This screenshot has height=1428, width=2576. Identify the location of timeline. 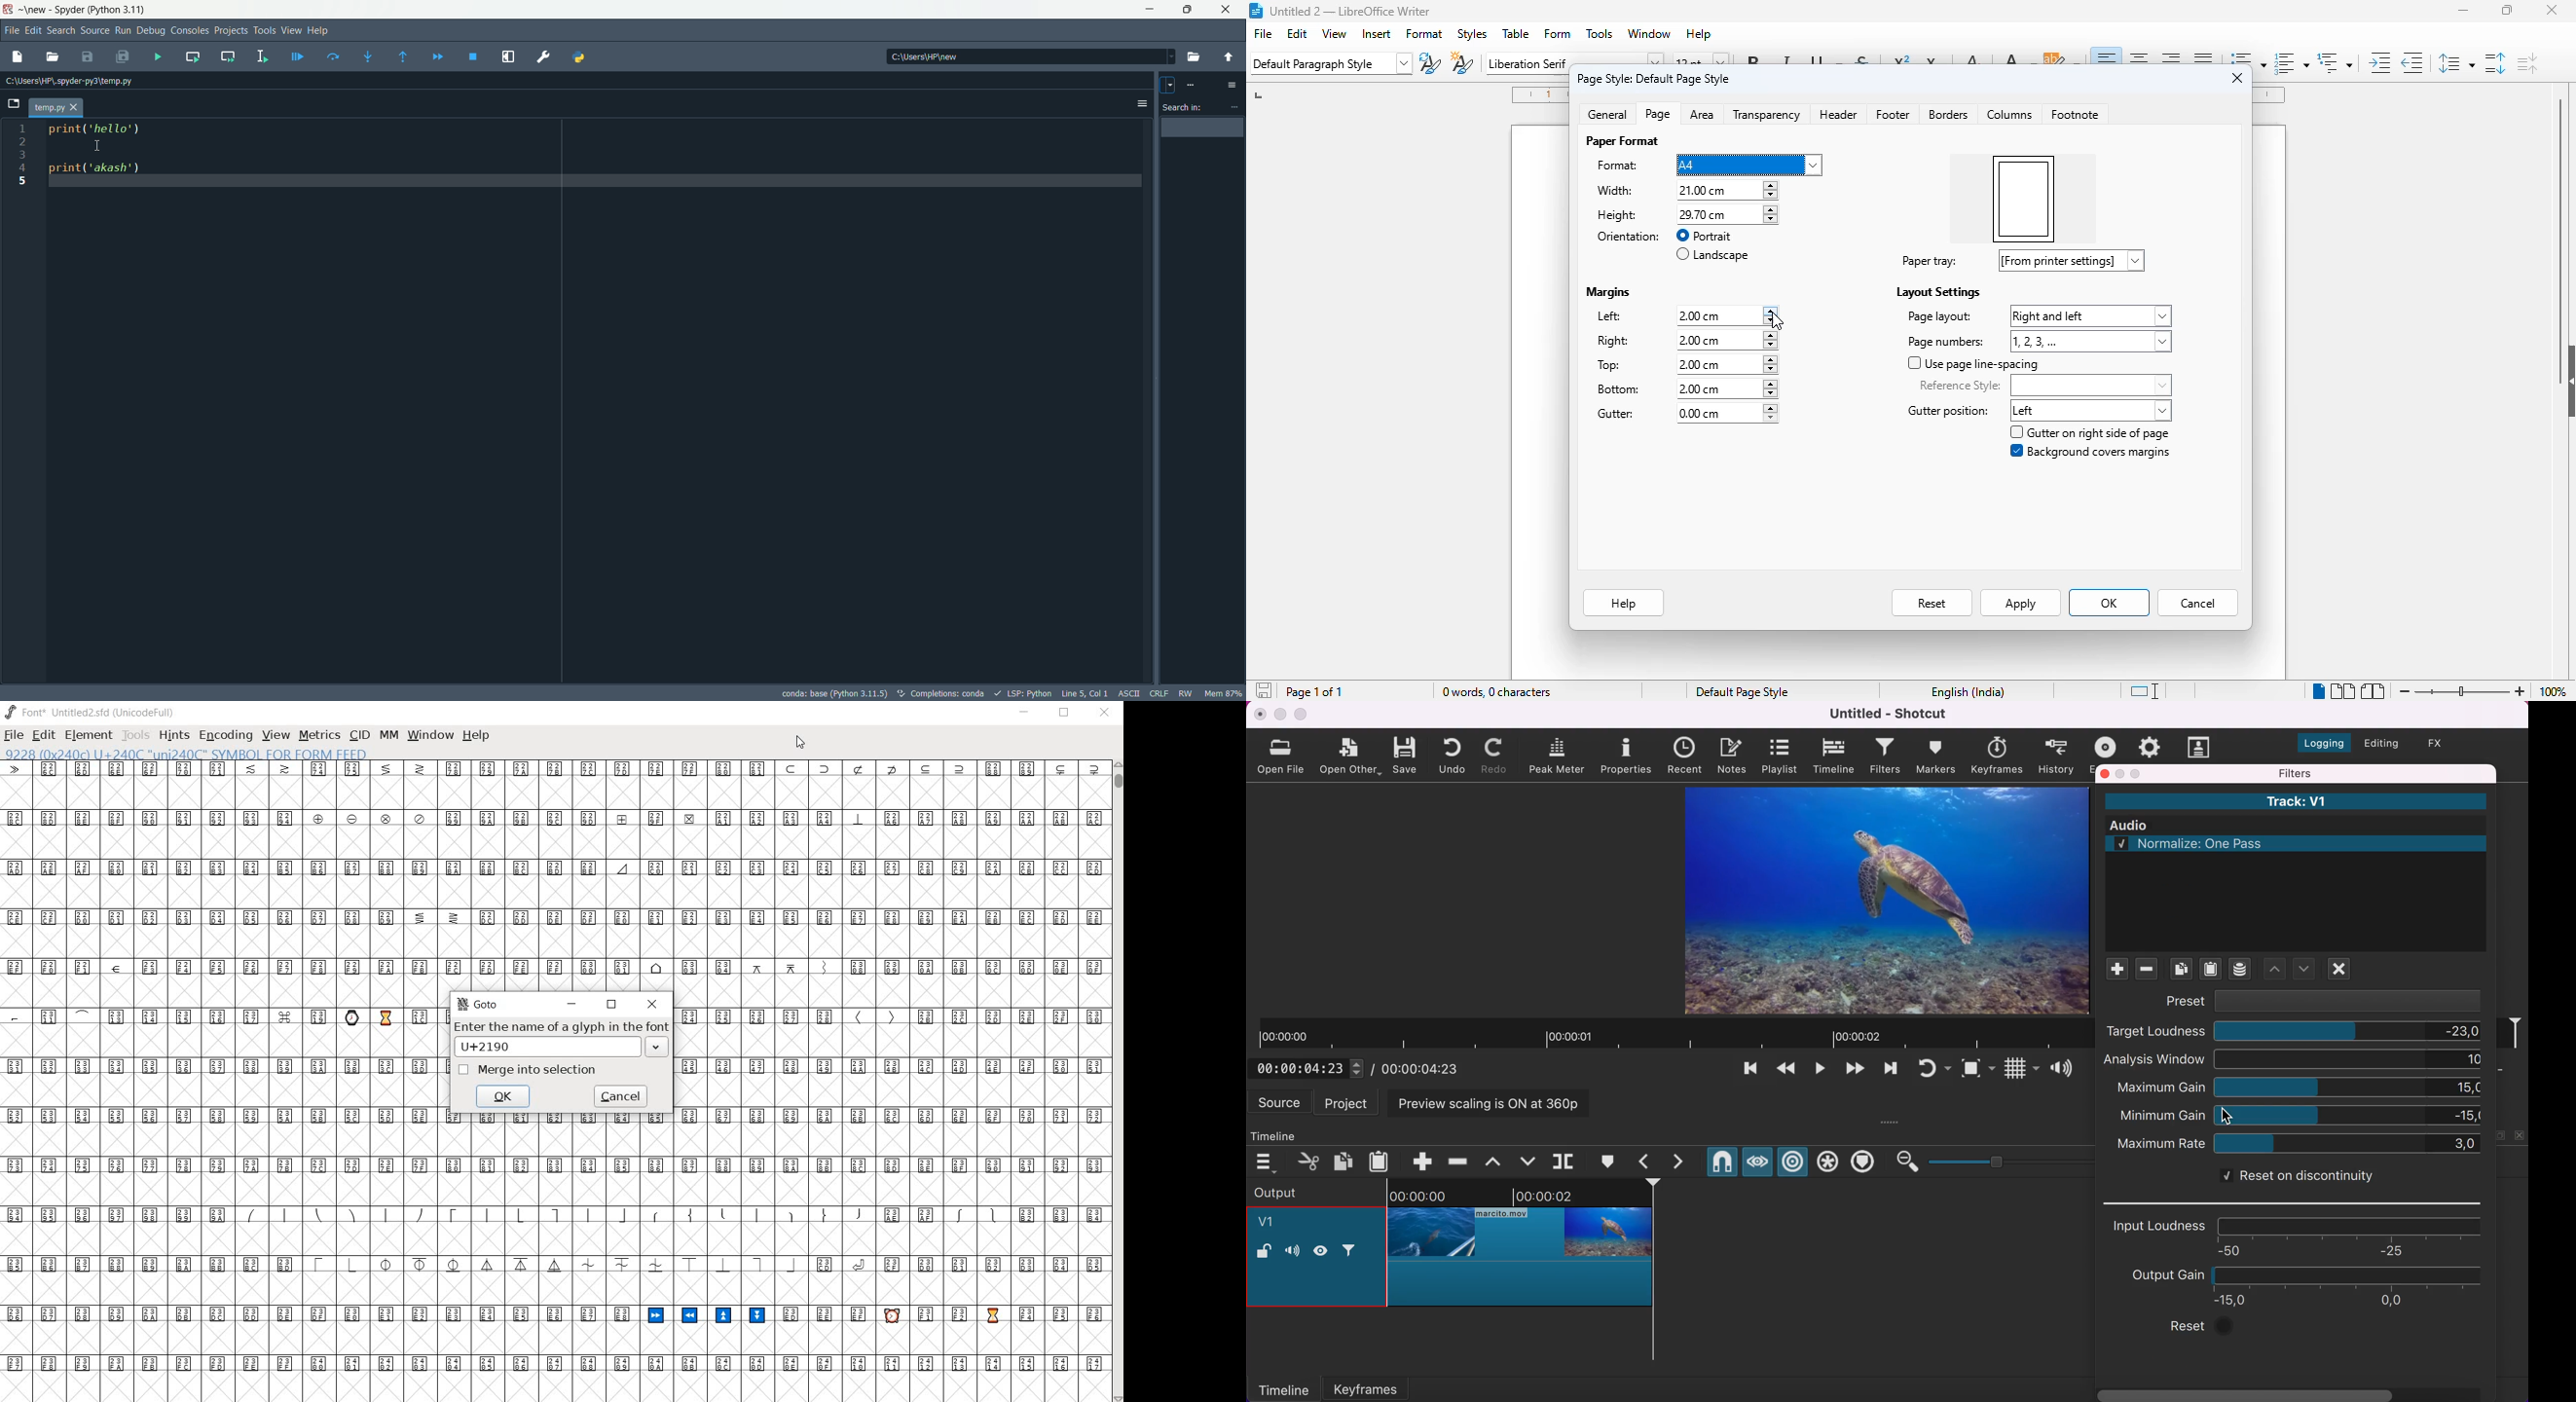
(1284, 1133).